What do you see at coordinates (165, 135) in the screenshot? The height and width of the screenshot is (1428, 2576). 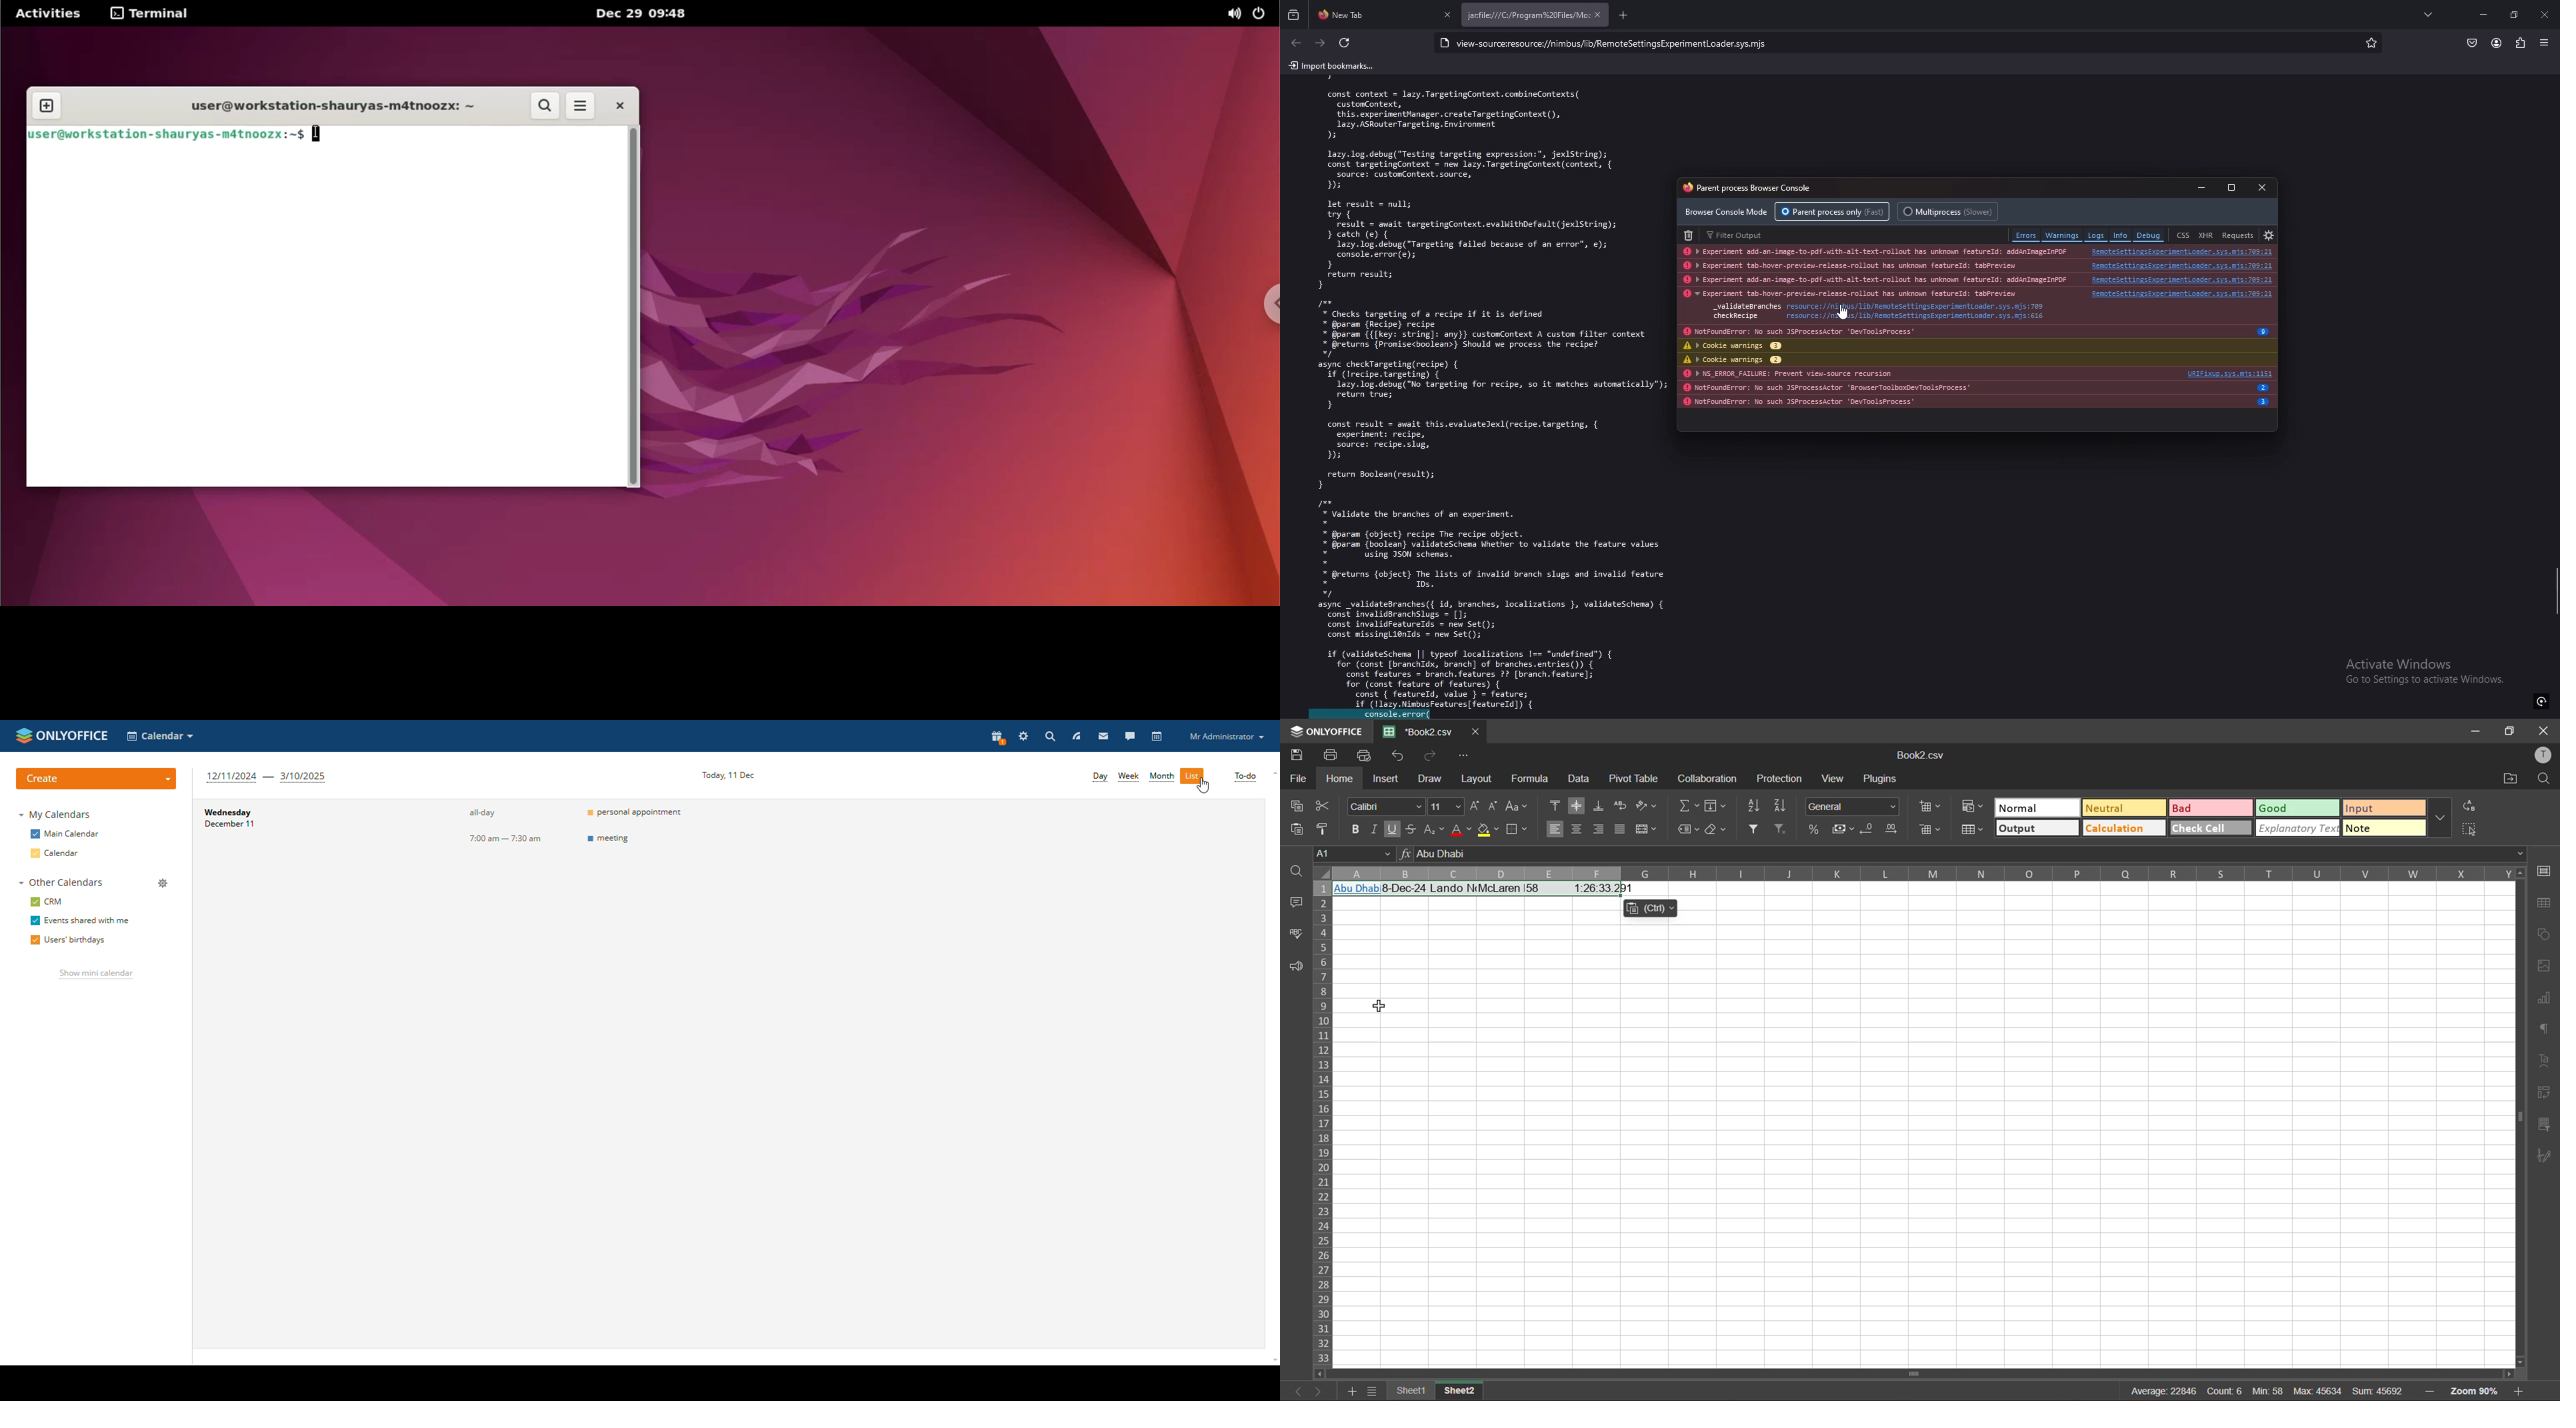 I see `user@workstation-shauryas-m4tnoozx:-$` at bounding box center [165, 135].